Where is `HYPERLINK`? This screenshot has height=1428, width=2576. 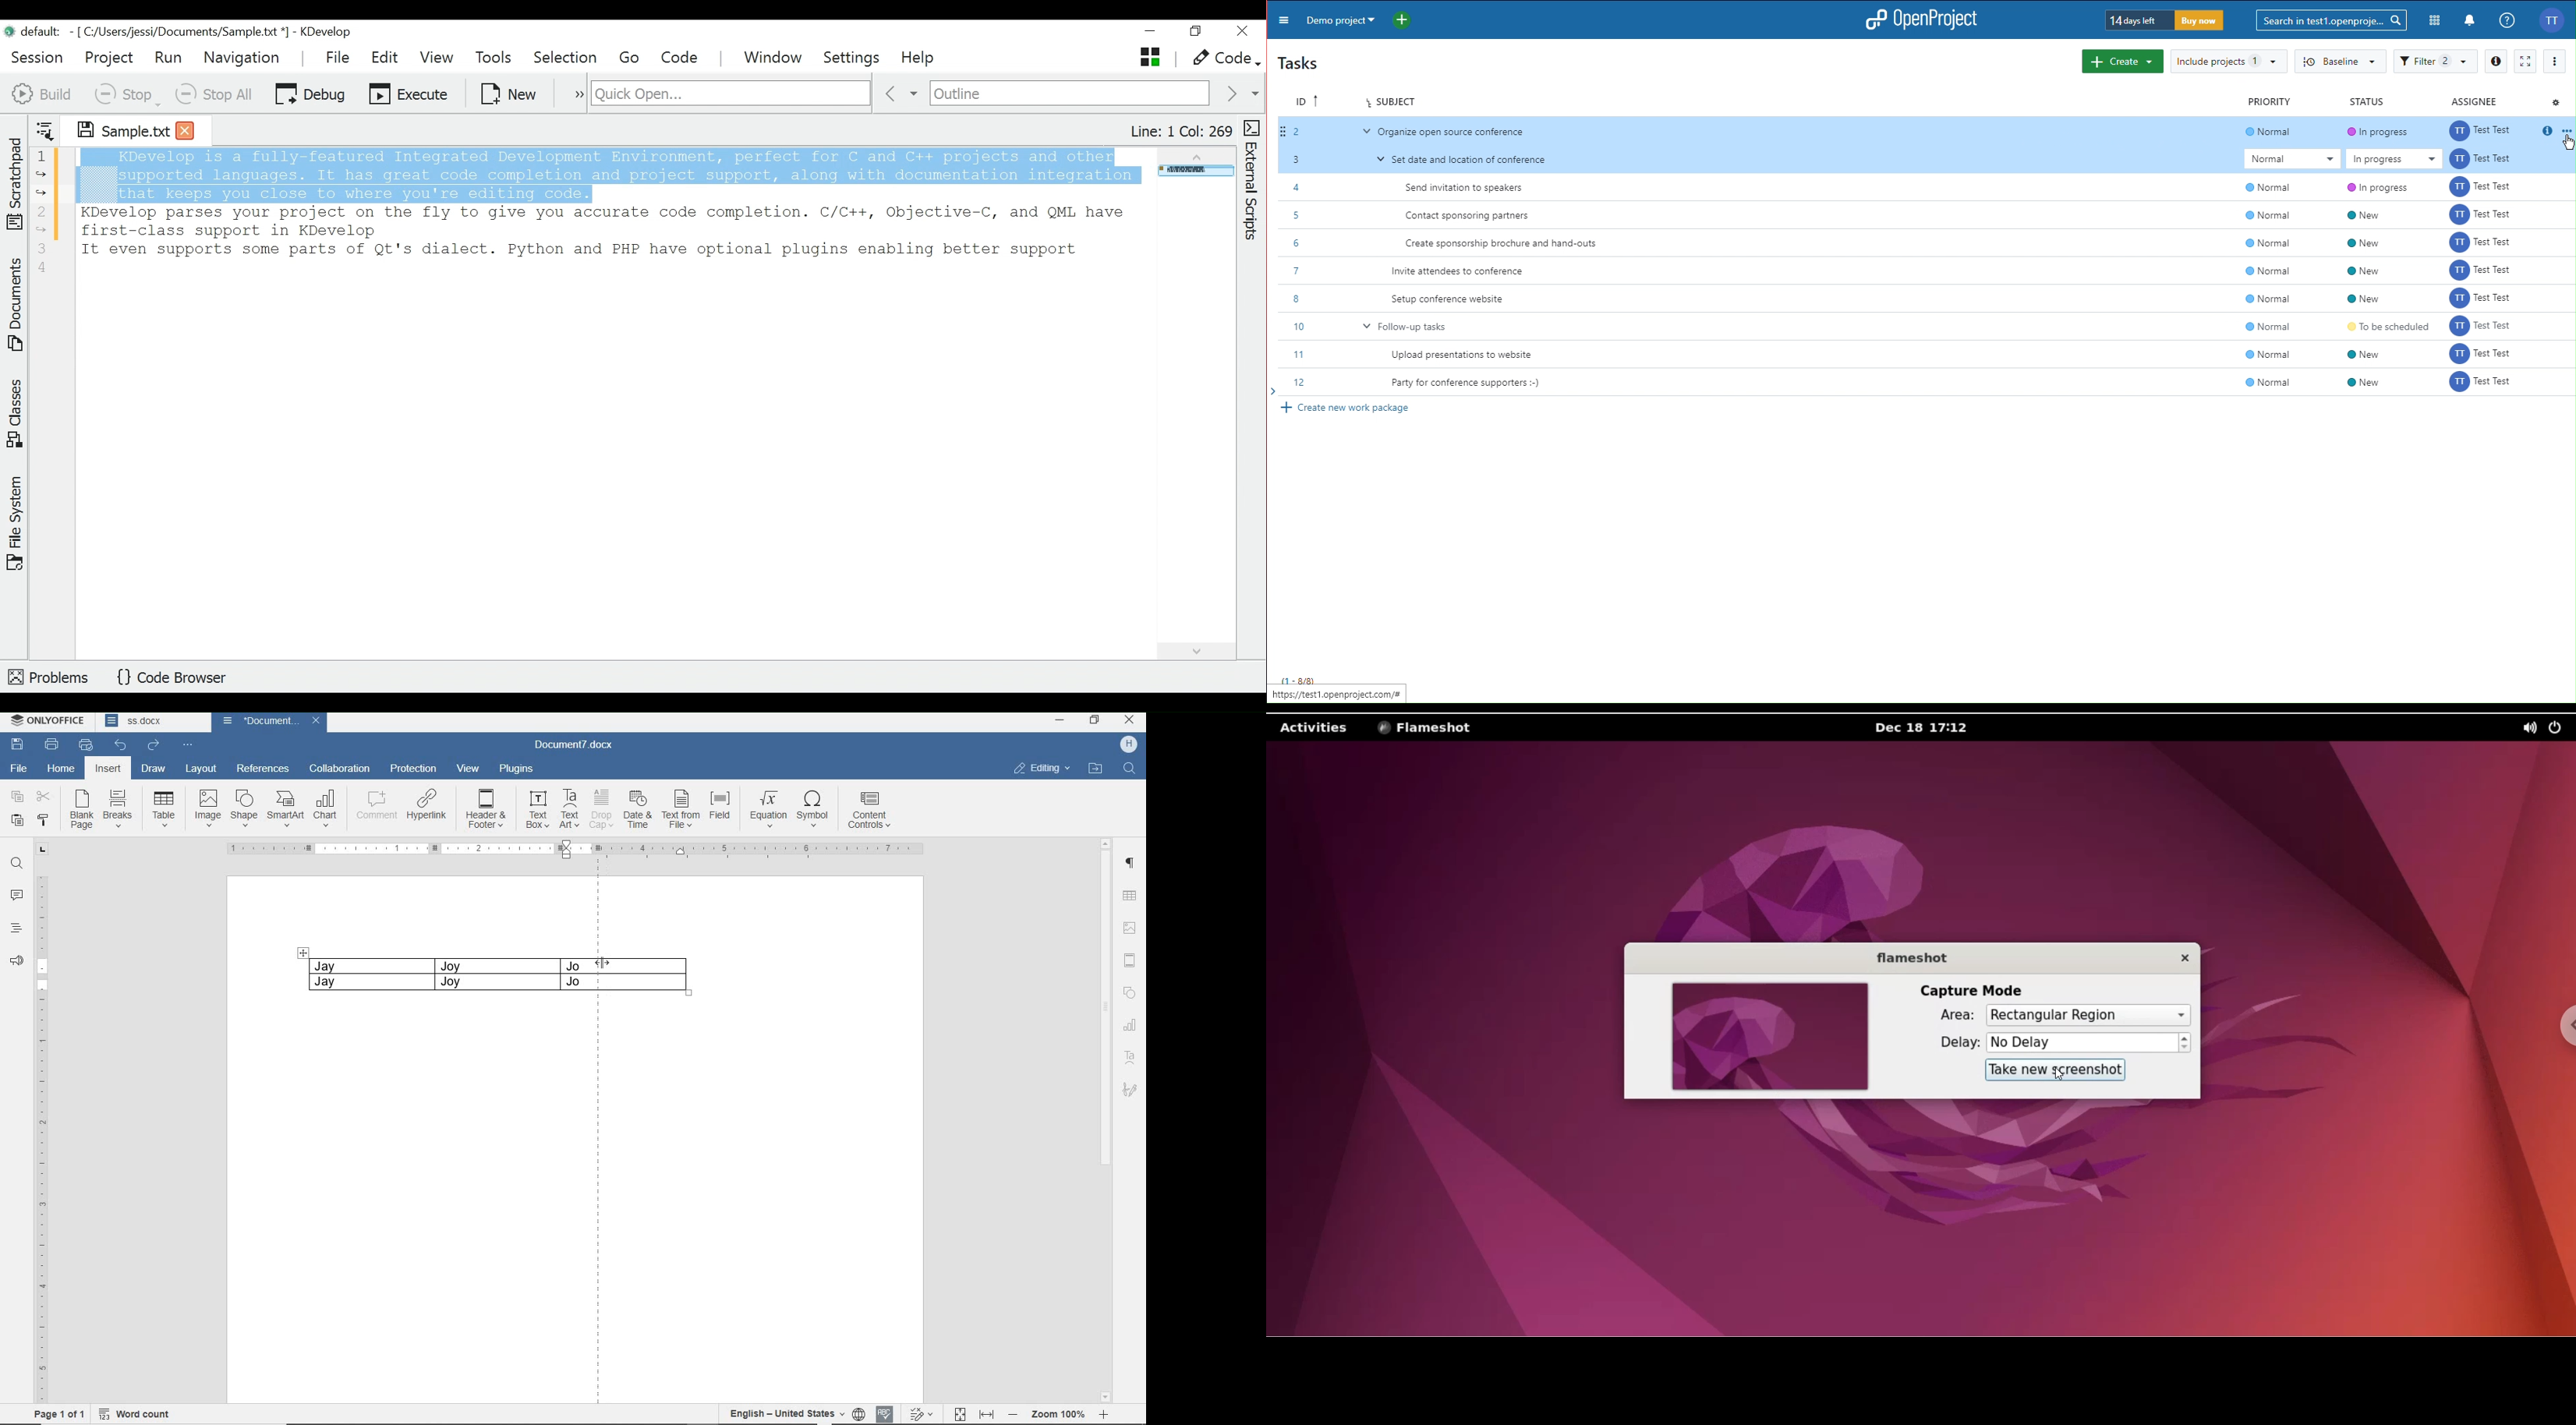 HYPERLINK is located at coordinates (428, 807).